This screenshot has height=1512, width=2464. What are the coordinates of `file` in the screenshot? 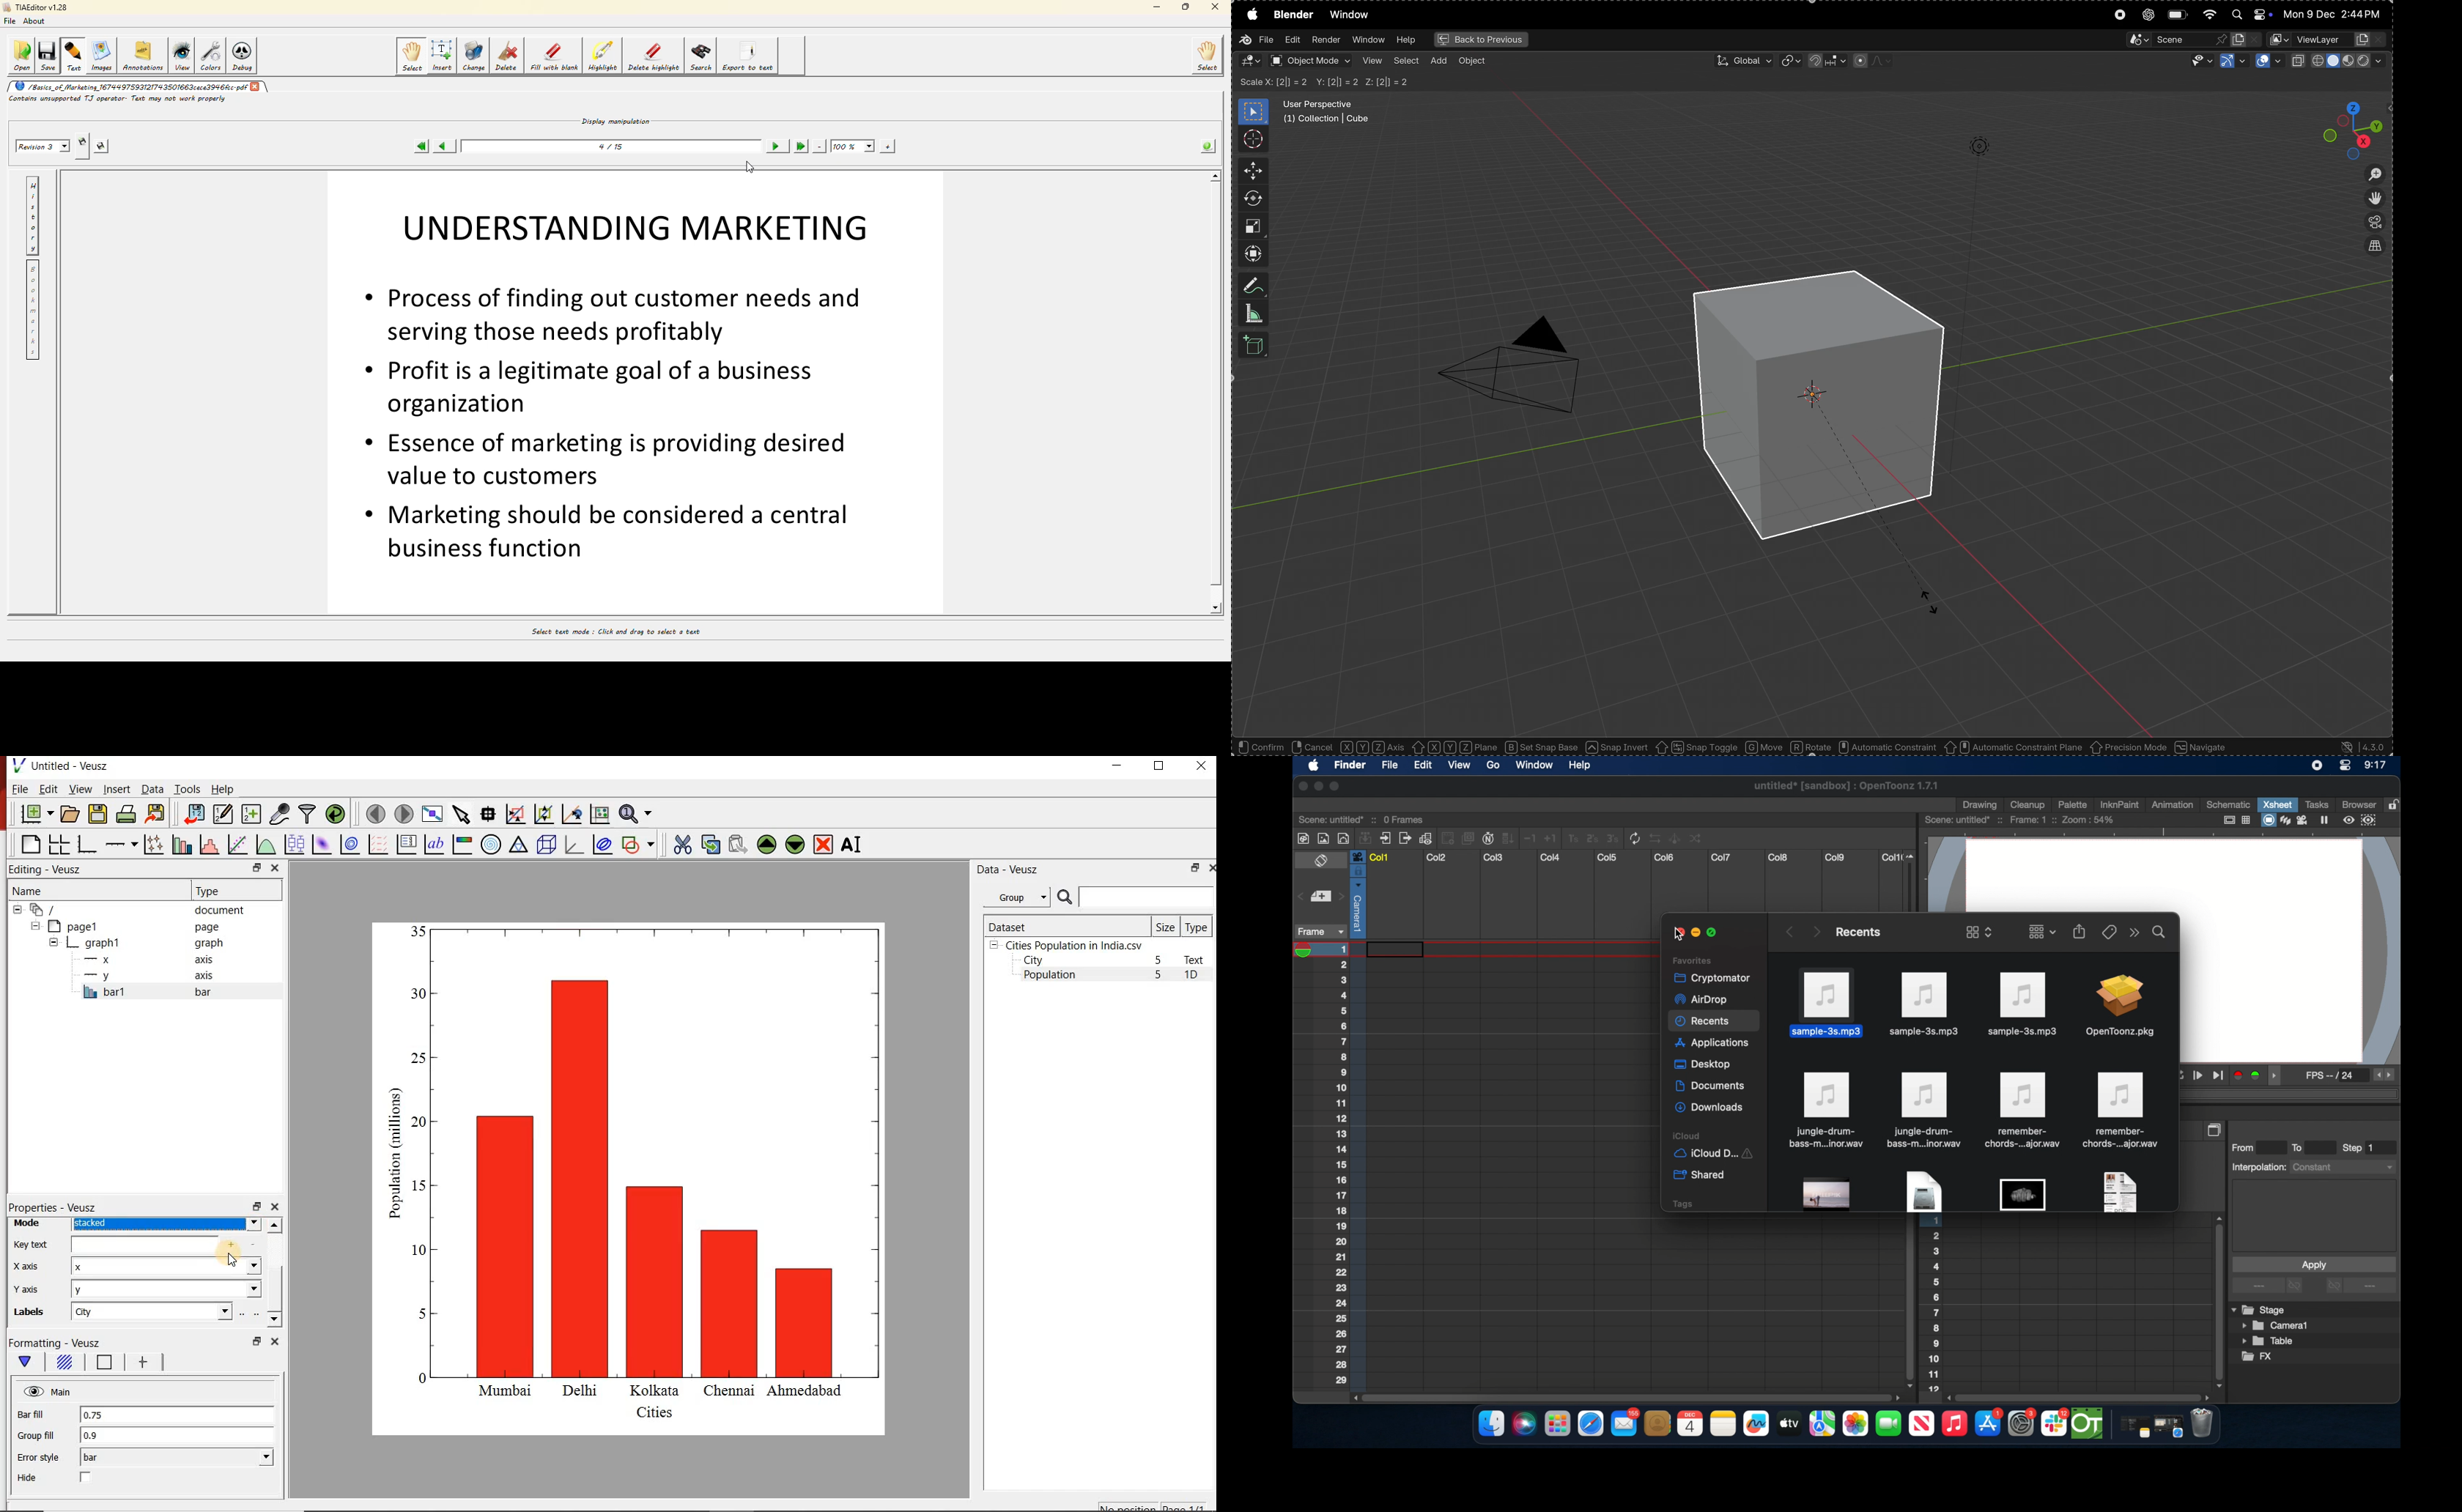 It's located at (1825, 1110).